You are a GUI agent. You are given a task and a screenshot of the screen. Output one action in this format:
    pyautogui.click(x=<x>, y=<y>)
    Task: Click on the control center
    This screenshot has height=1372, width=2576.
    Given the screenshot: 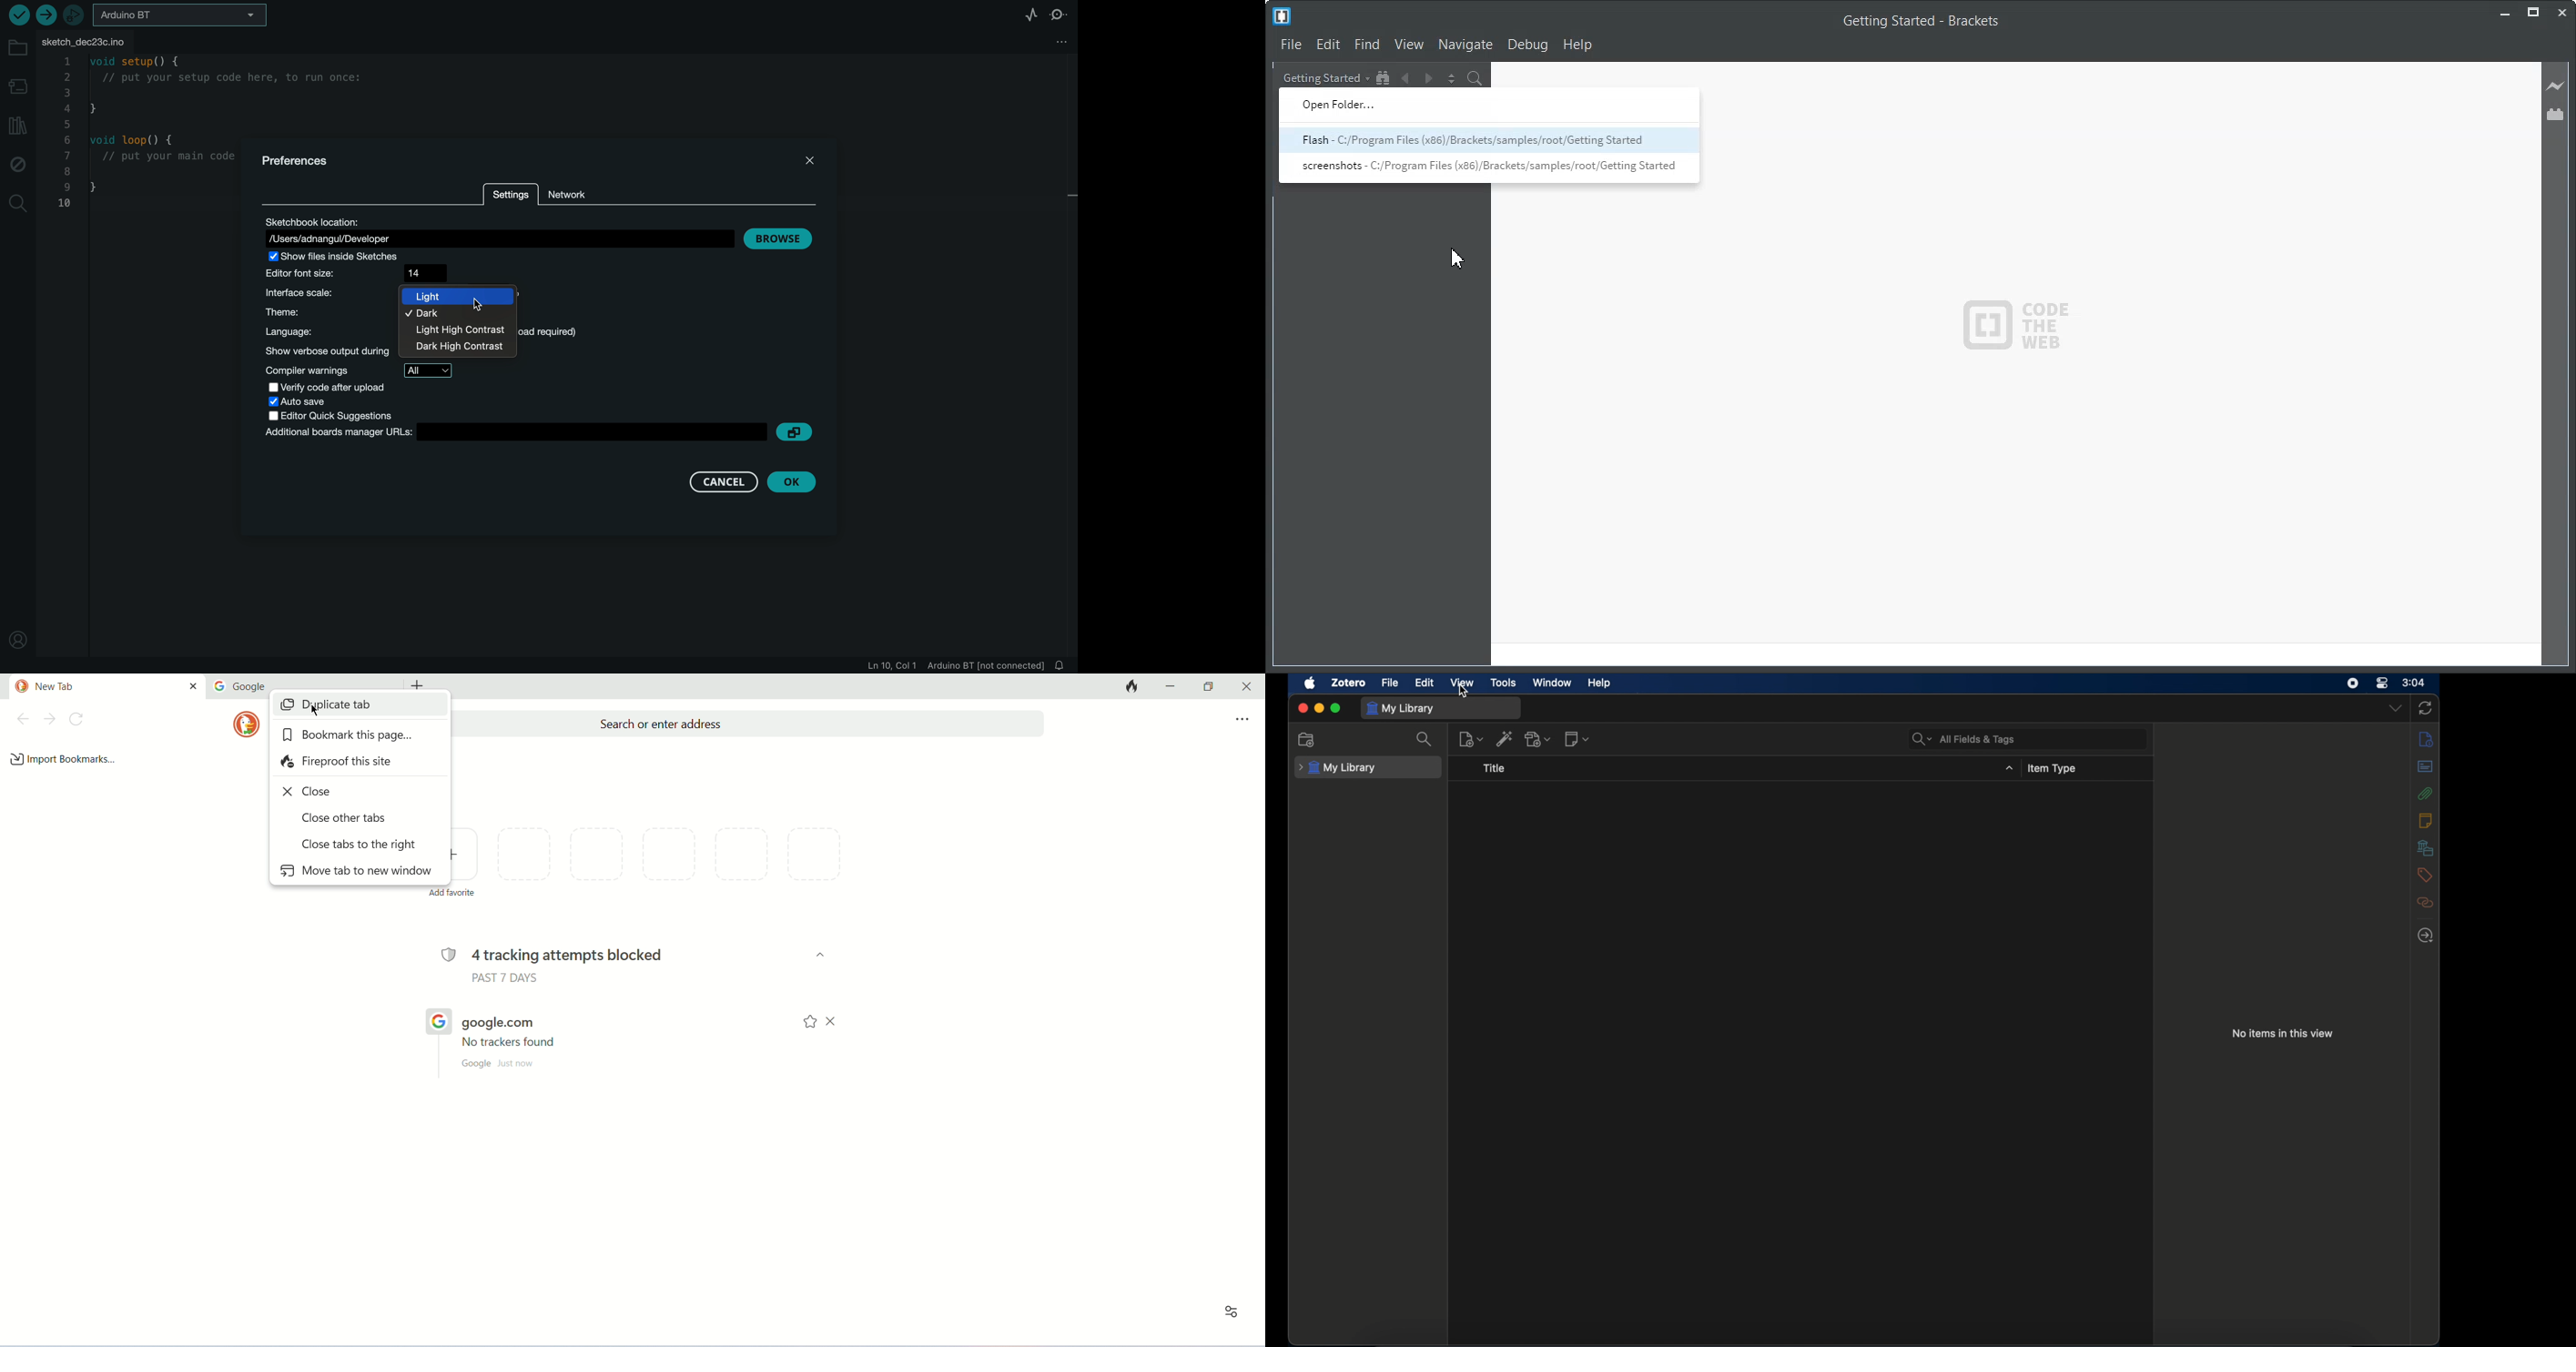 What is the action you would take?
    pyautogui.click(x=2383, y=683)
    